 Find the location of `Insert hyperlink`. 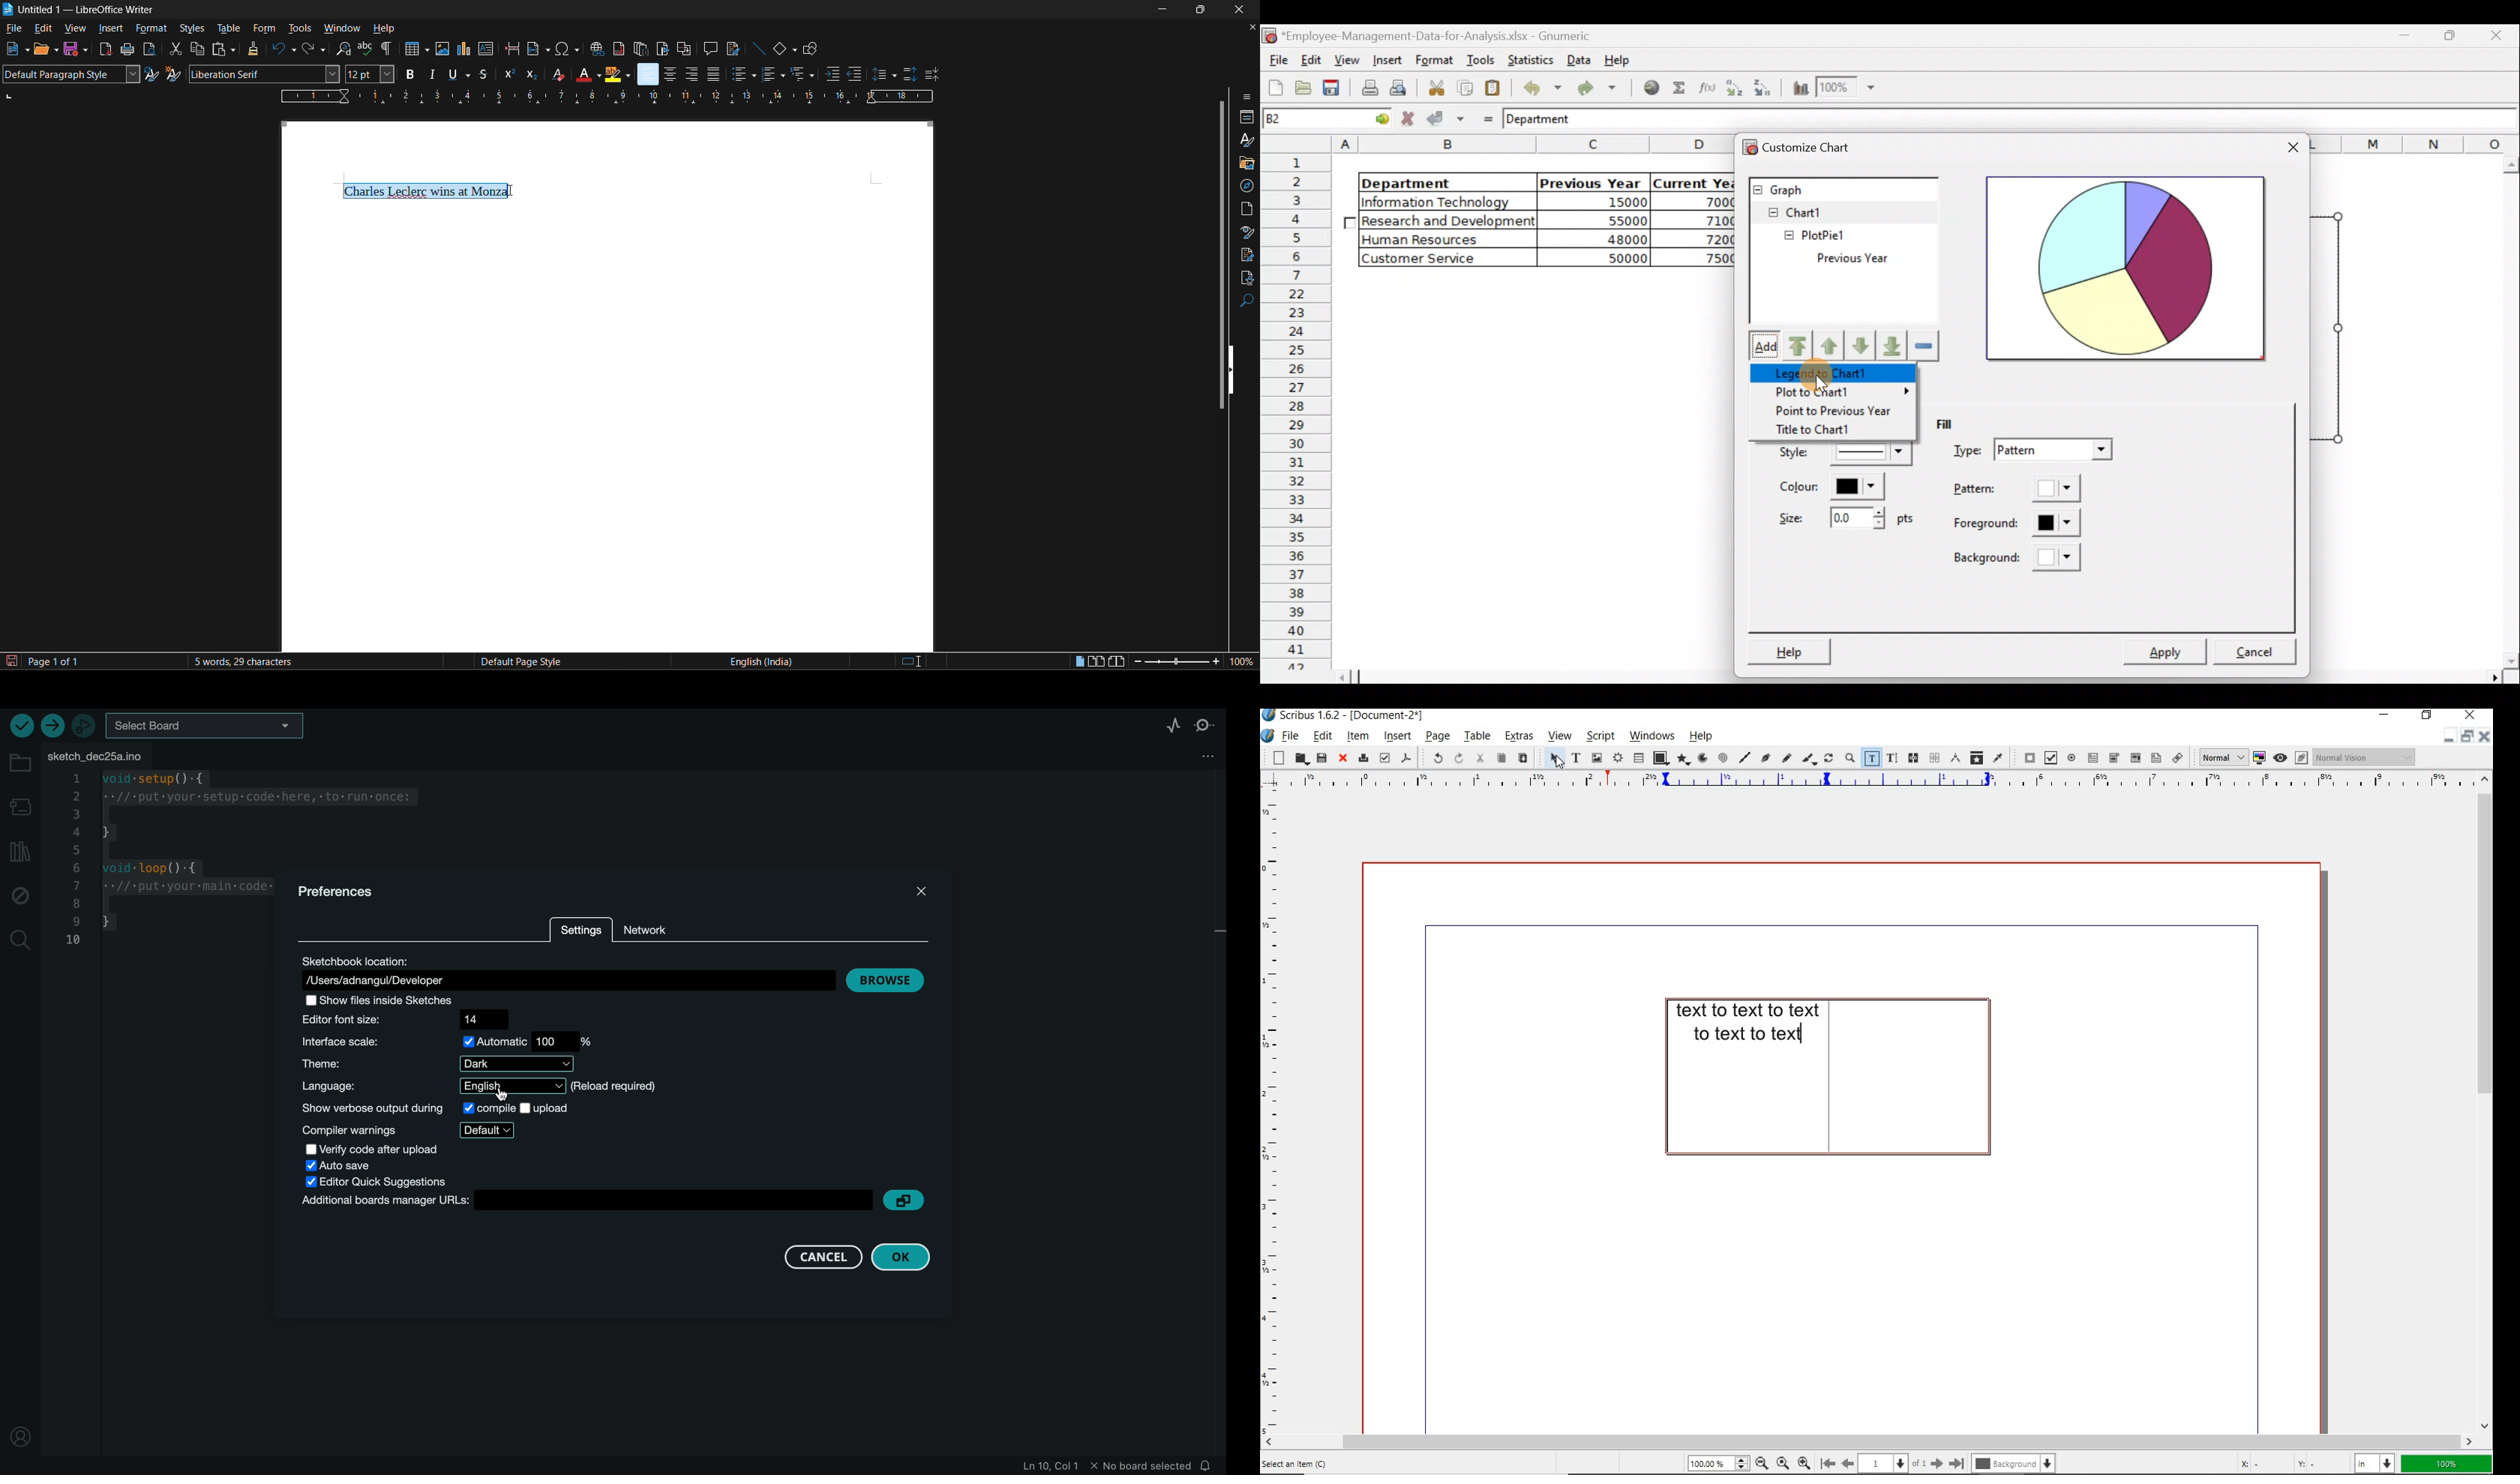

Insert hyperlink is located at coordinates (1652, 88).